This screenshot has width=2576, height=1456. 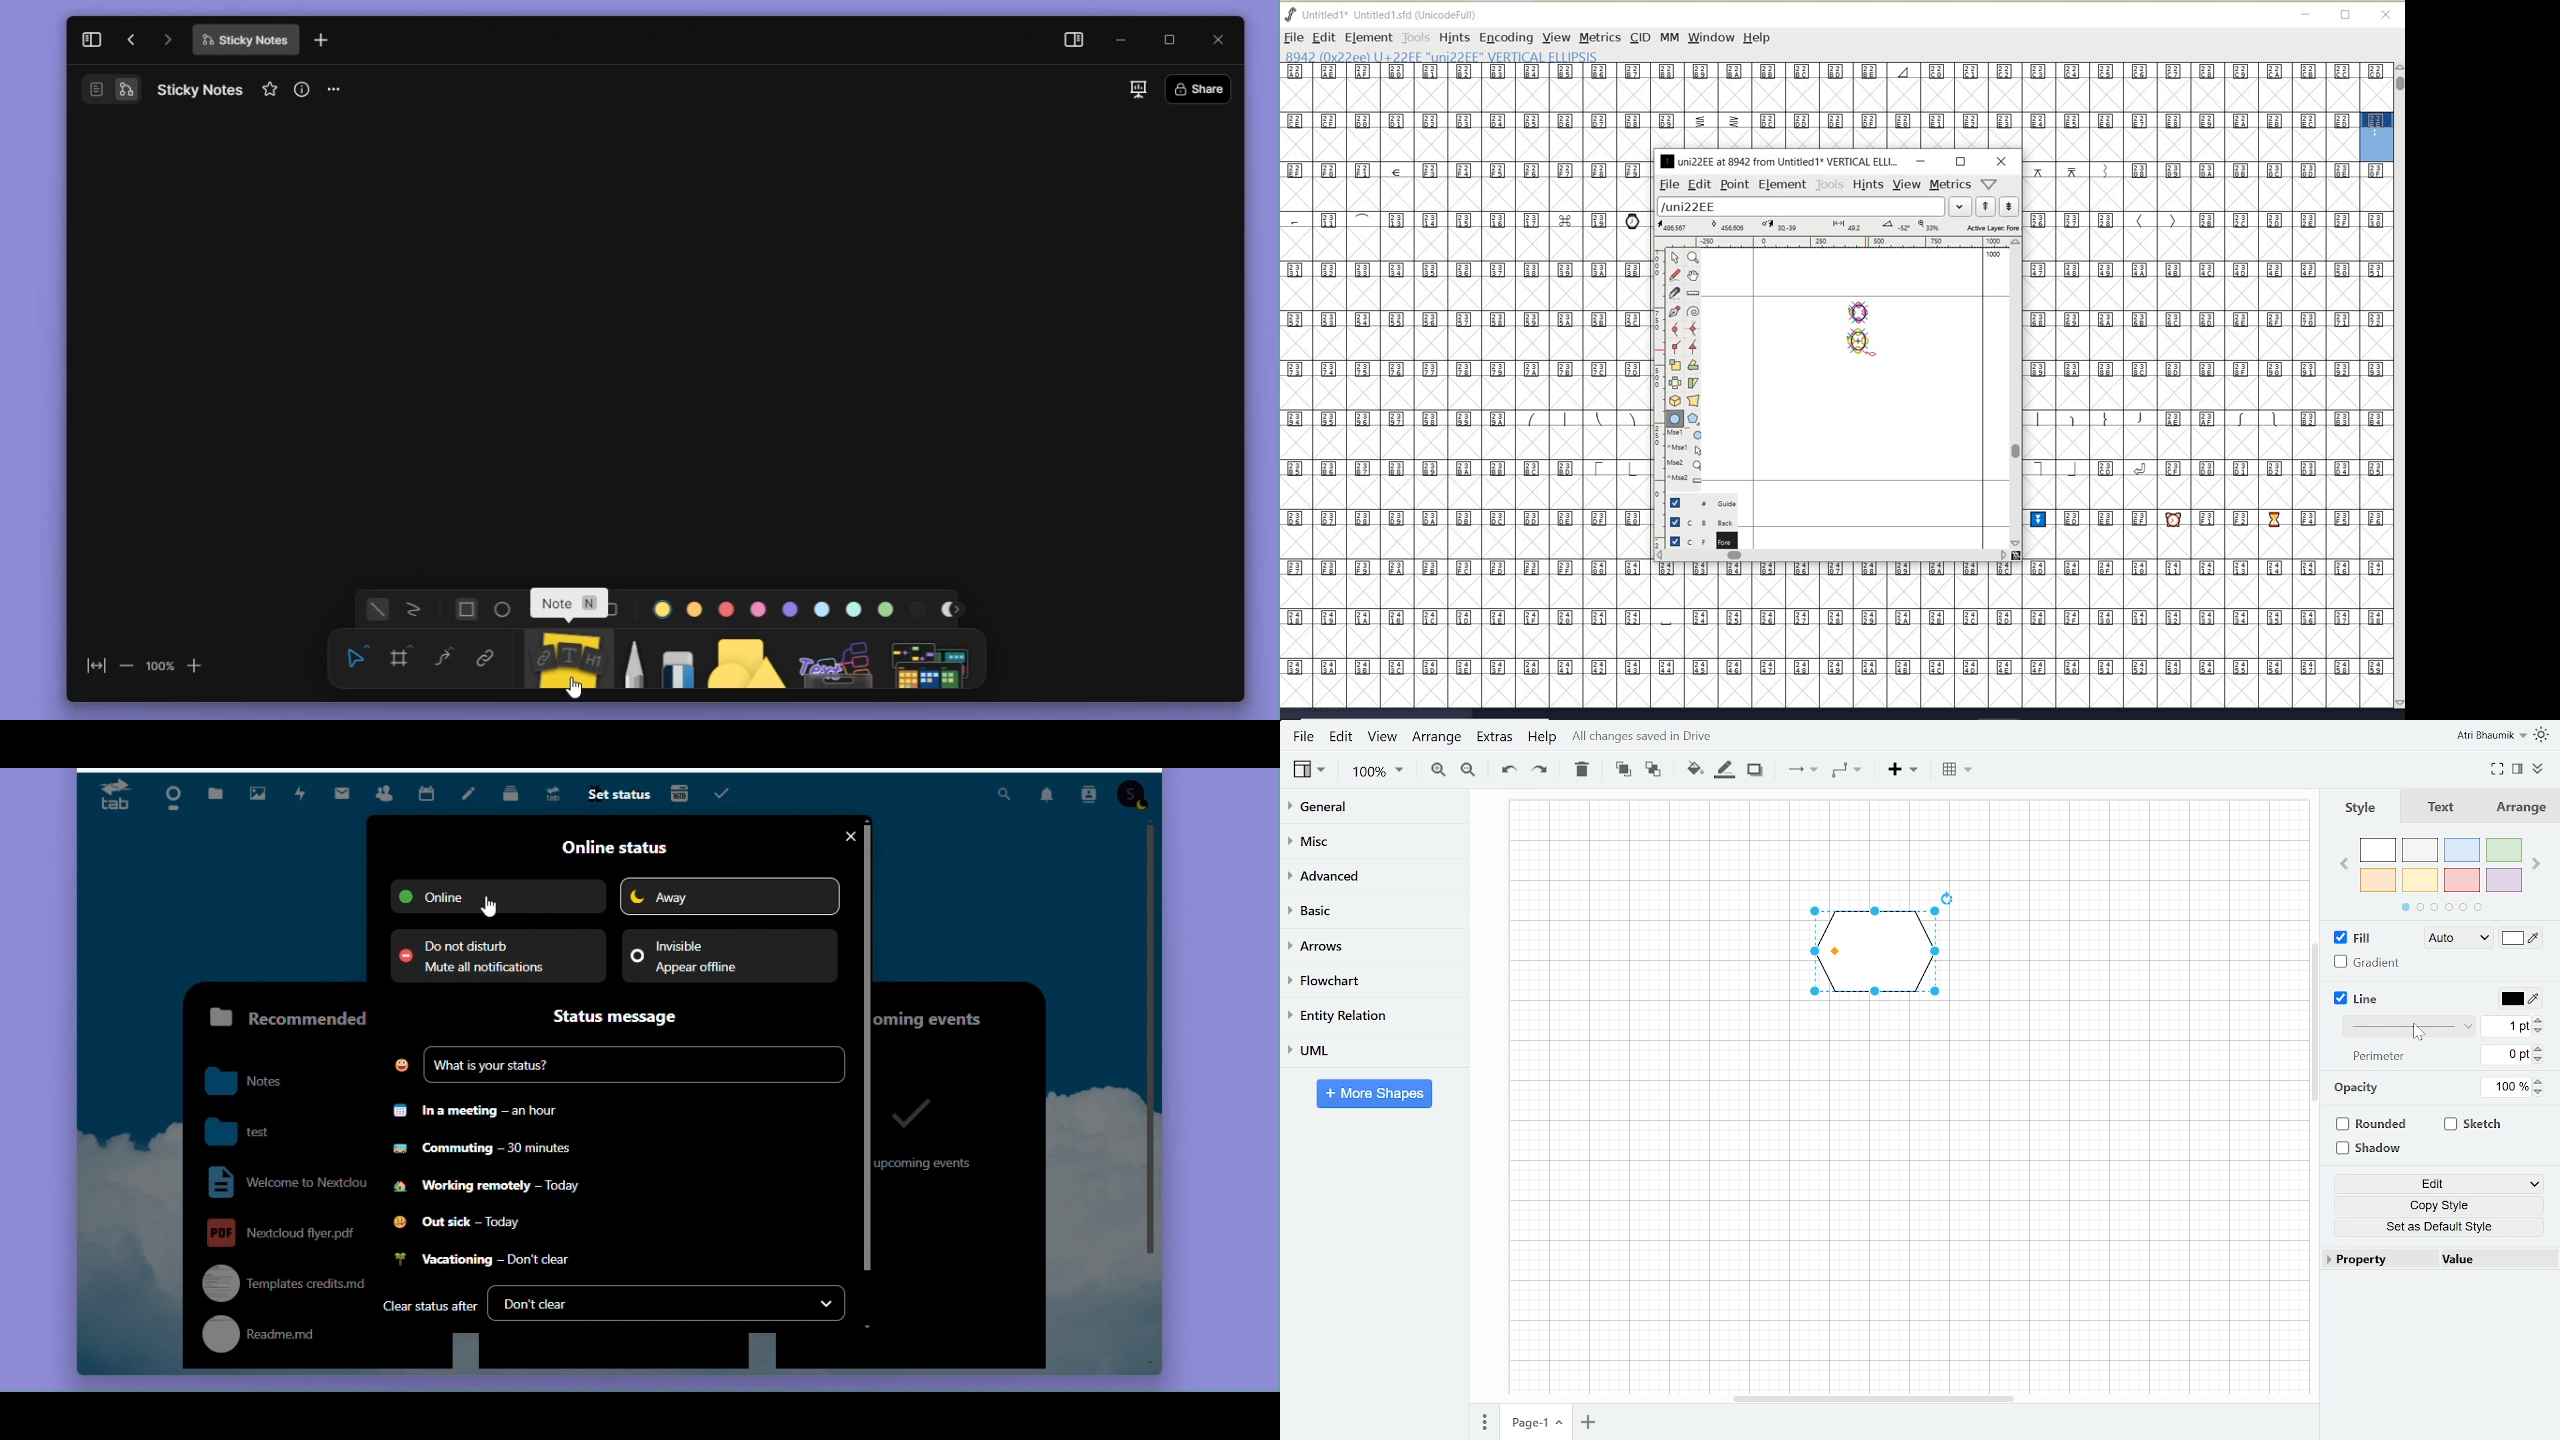 What do you see at coordinates (847, 837) in the screenshot?
I see `Close` at bounding box center [847, 837].